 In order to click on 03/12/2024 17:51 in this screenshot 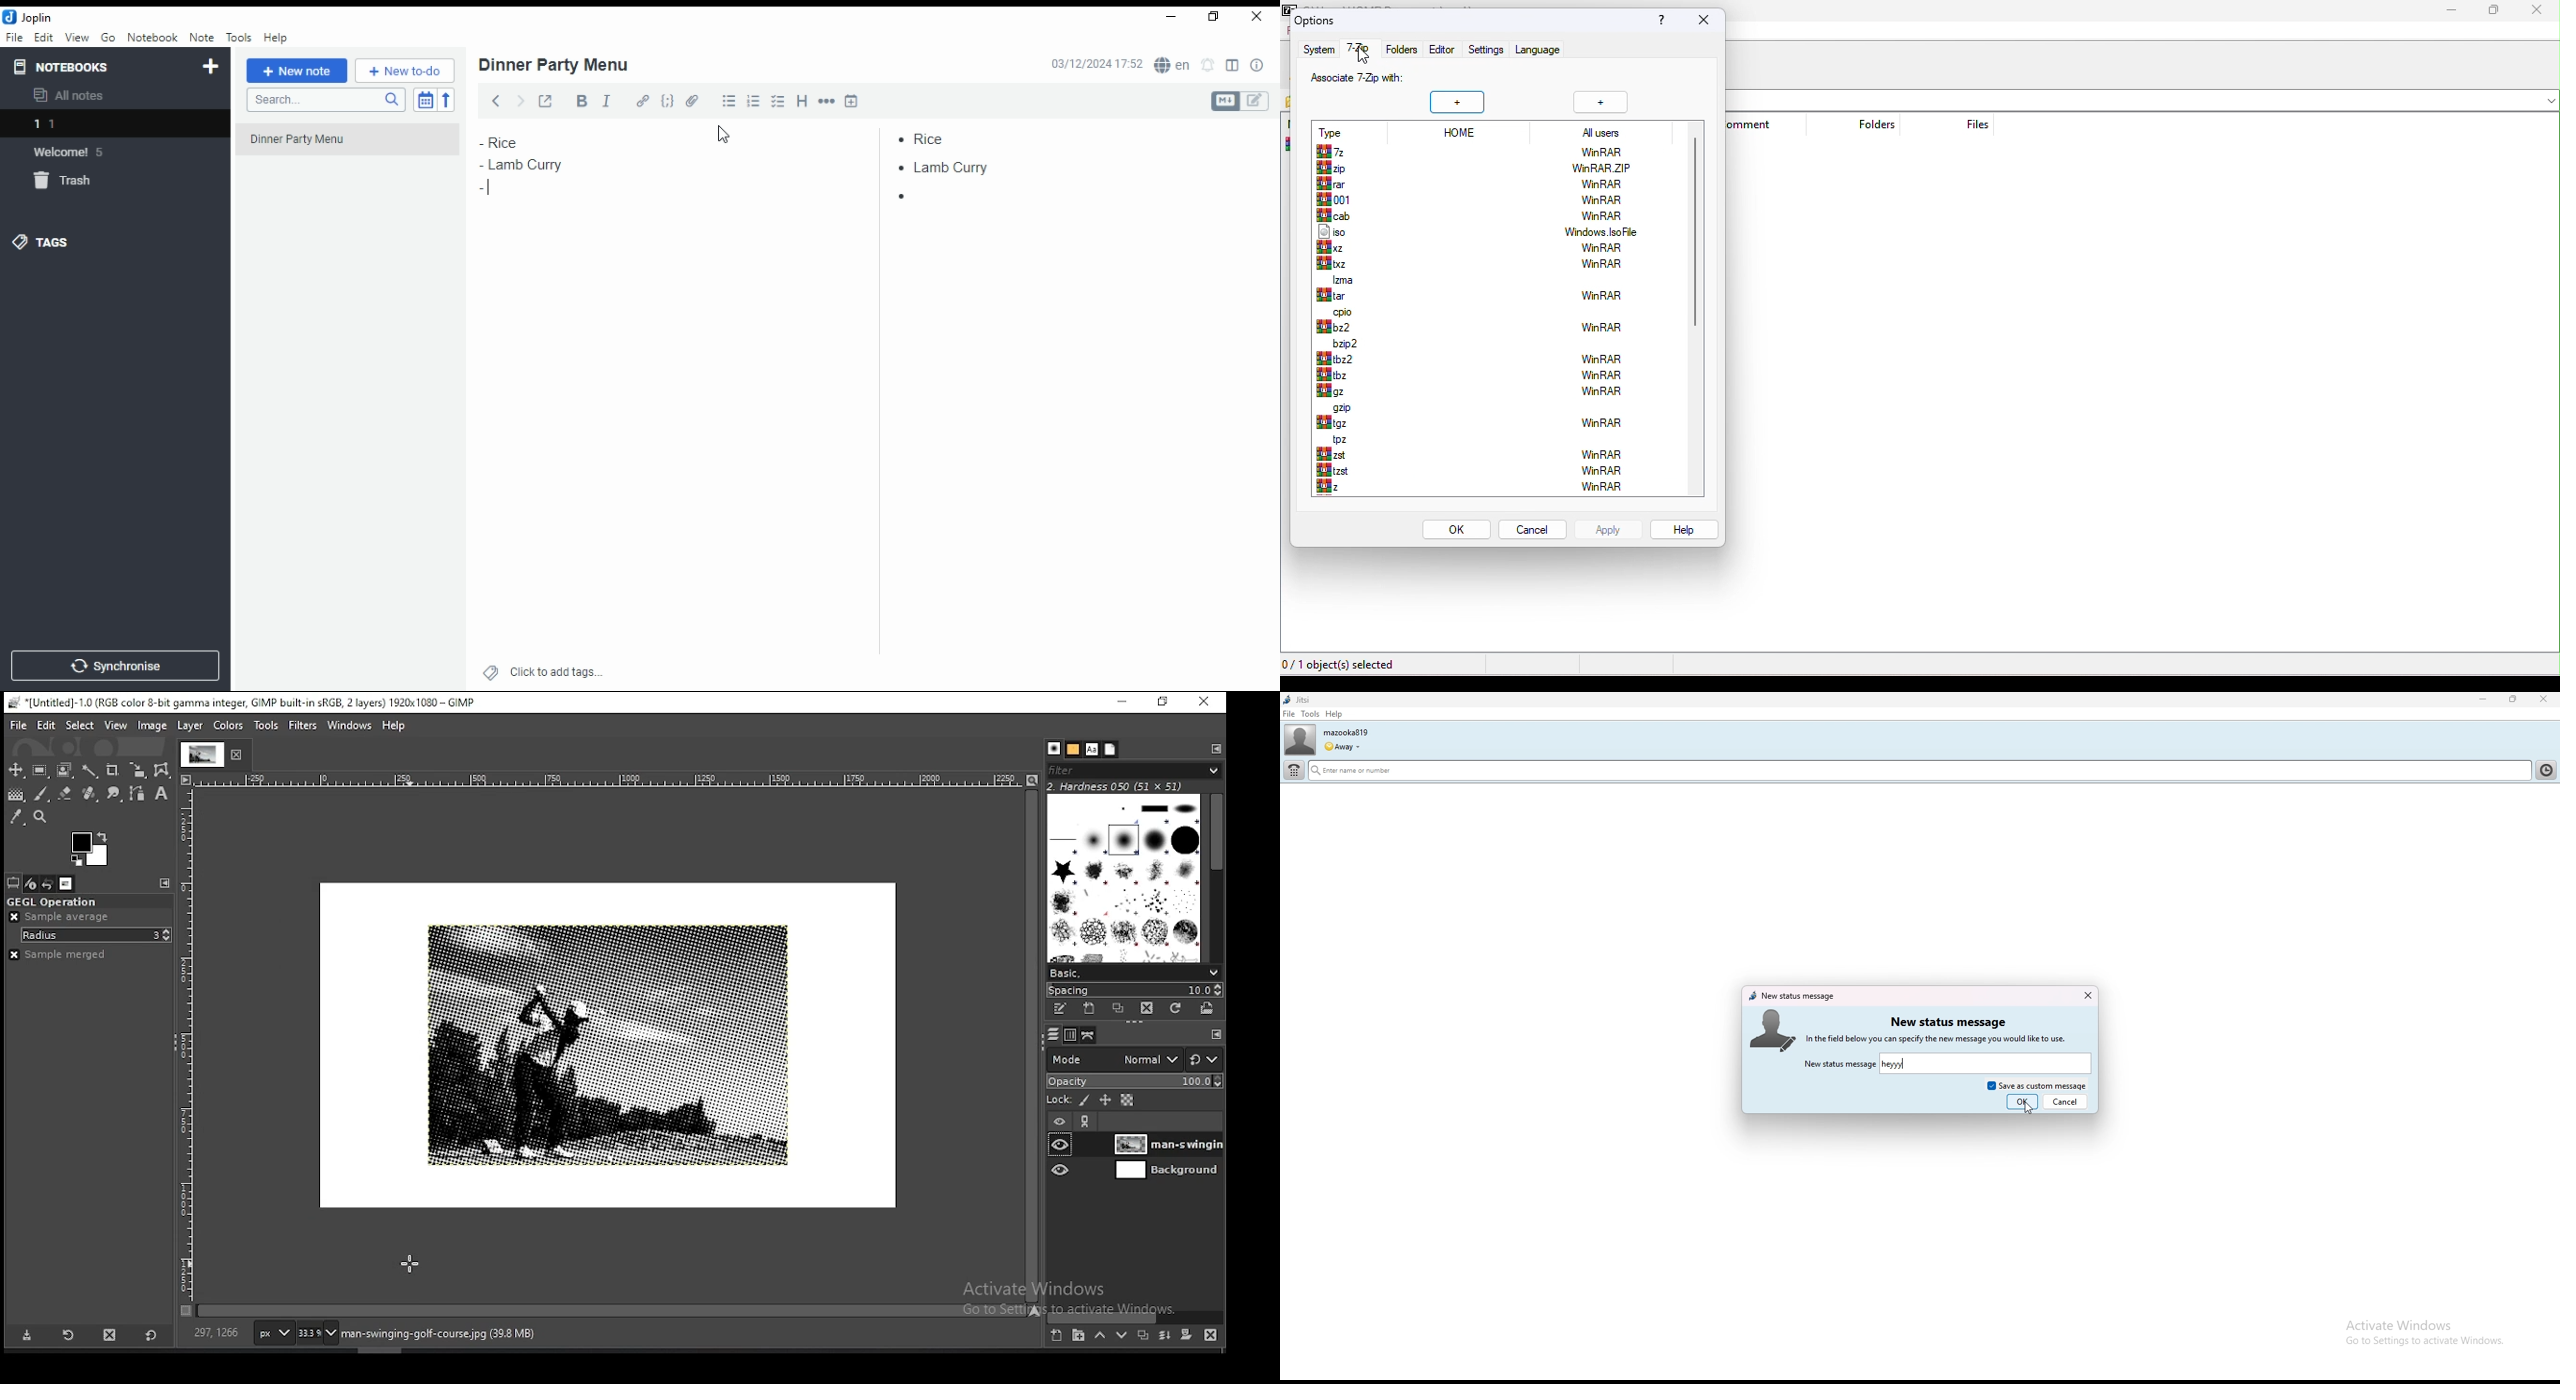, I will do `click(1094, 65)`.